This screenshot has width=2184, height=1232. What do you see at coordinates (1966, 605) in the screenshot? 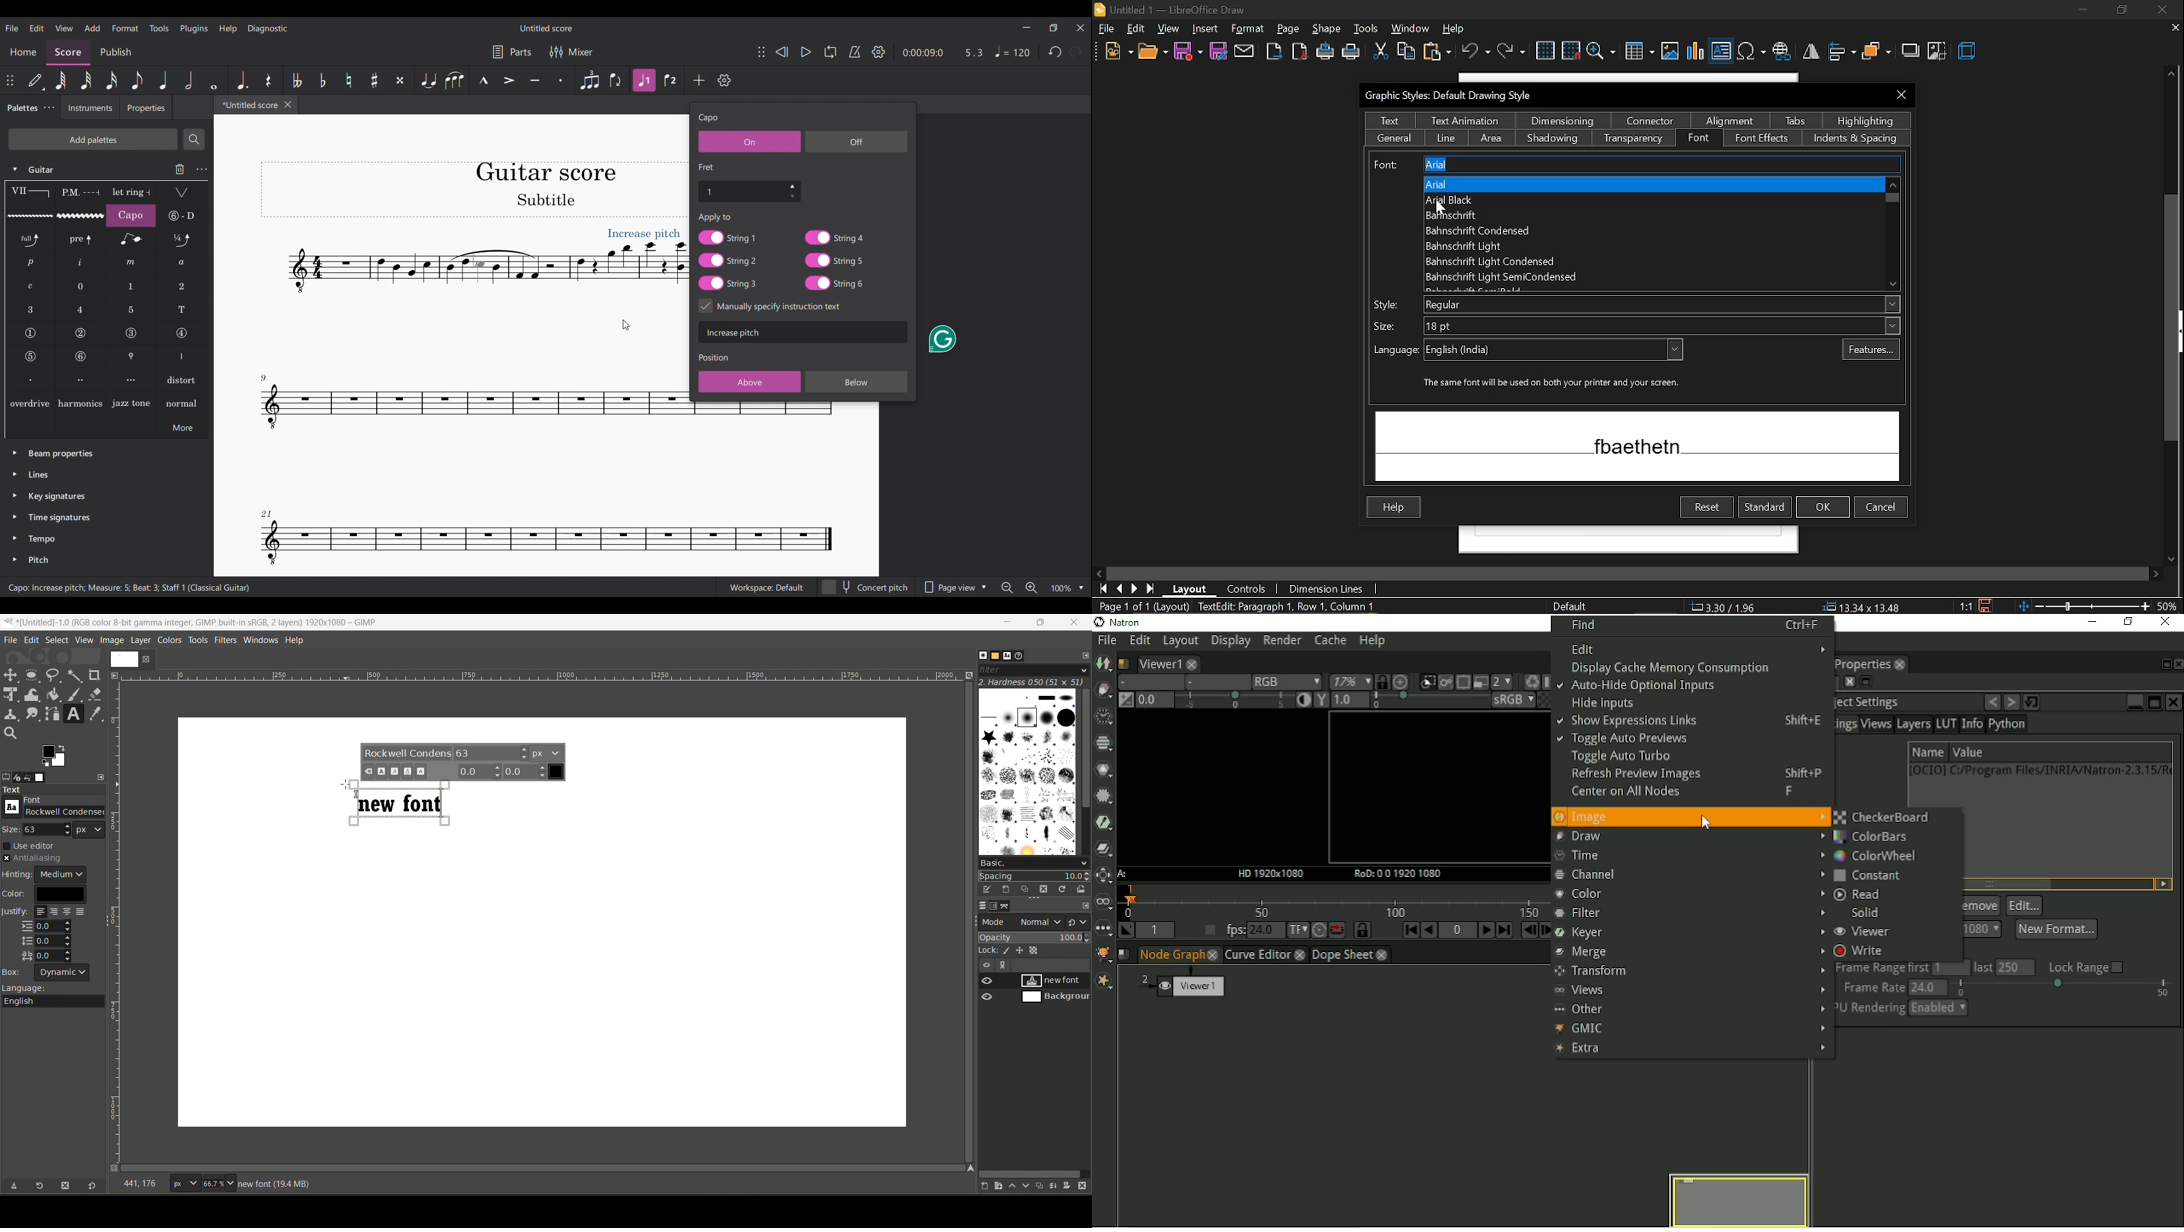
I see `scaling factor (1:1)` at bounding box center [1966, 605].